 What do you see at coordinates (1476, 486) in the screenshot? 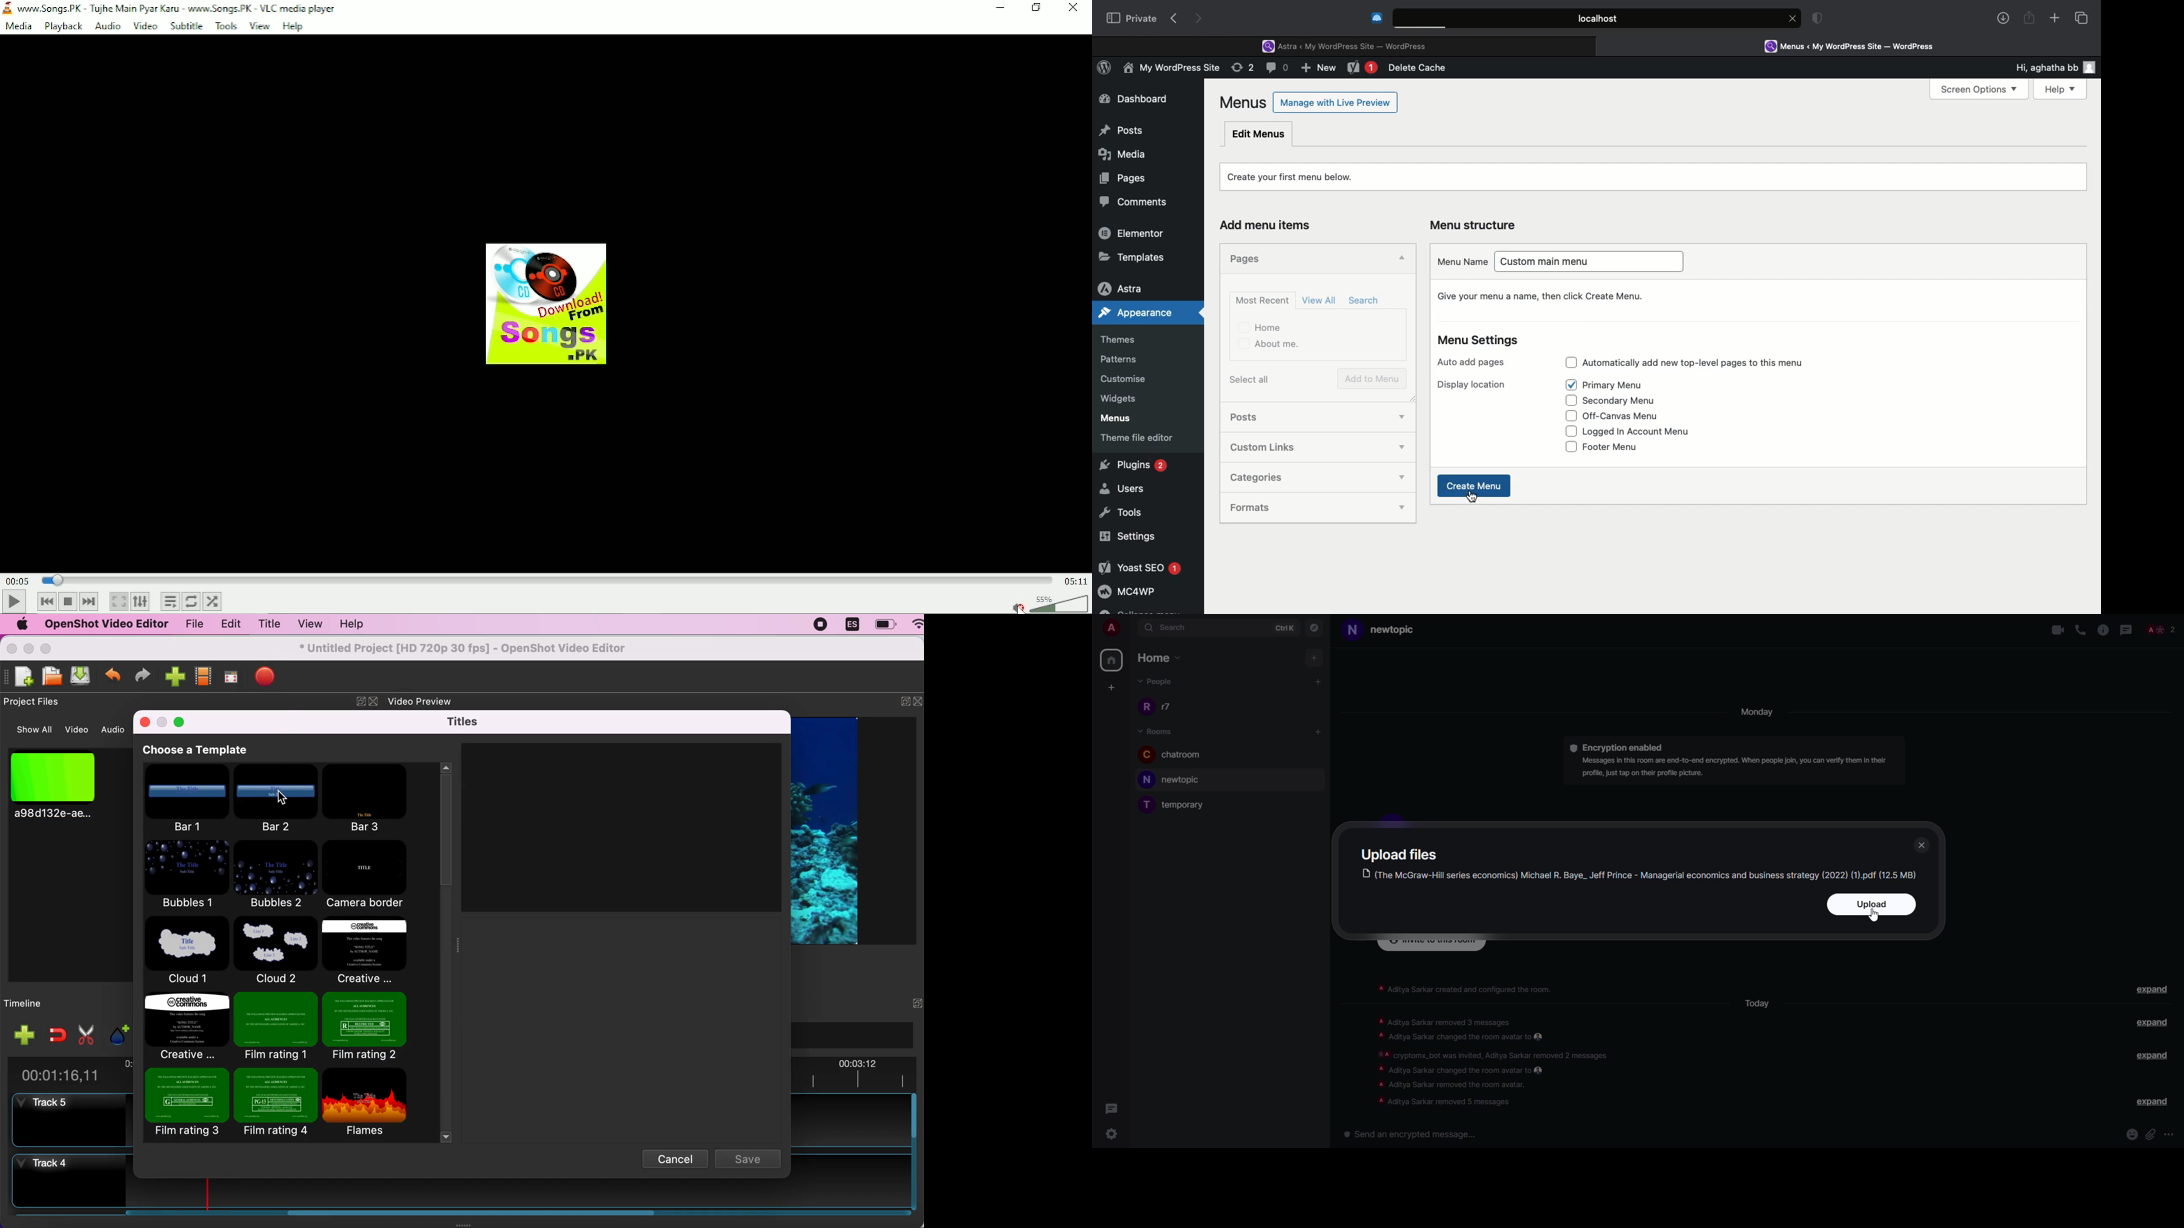
I see `Create menu` at bounding box center [1476, 486].